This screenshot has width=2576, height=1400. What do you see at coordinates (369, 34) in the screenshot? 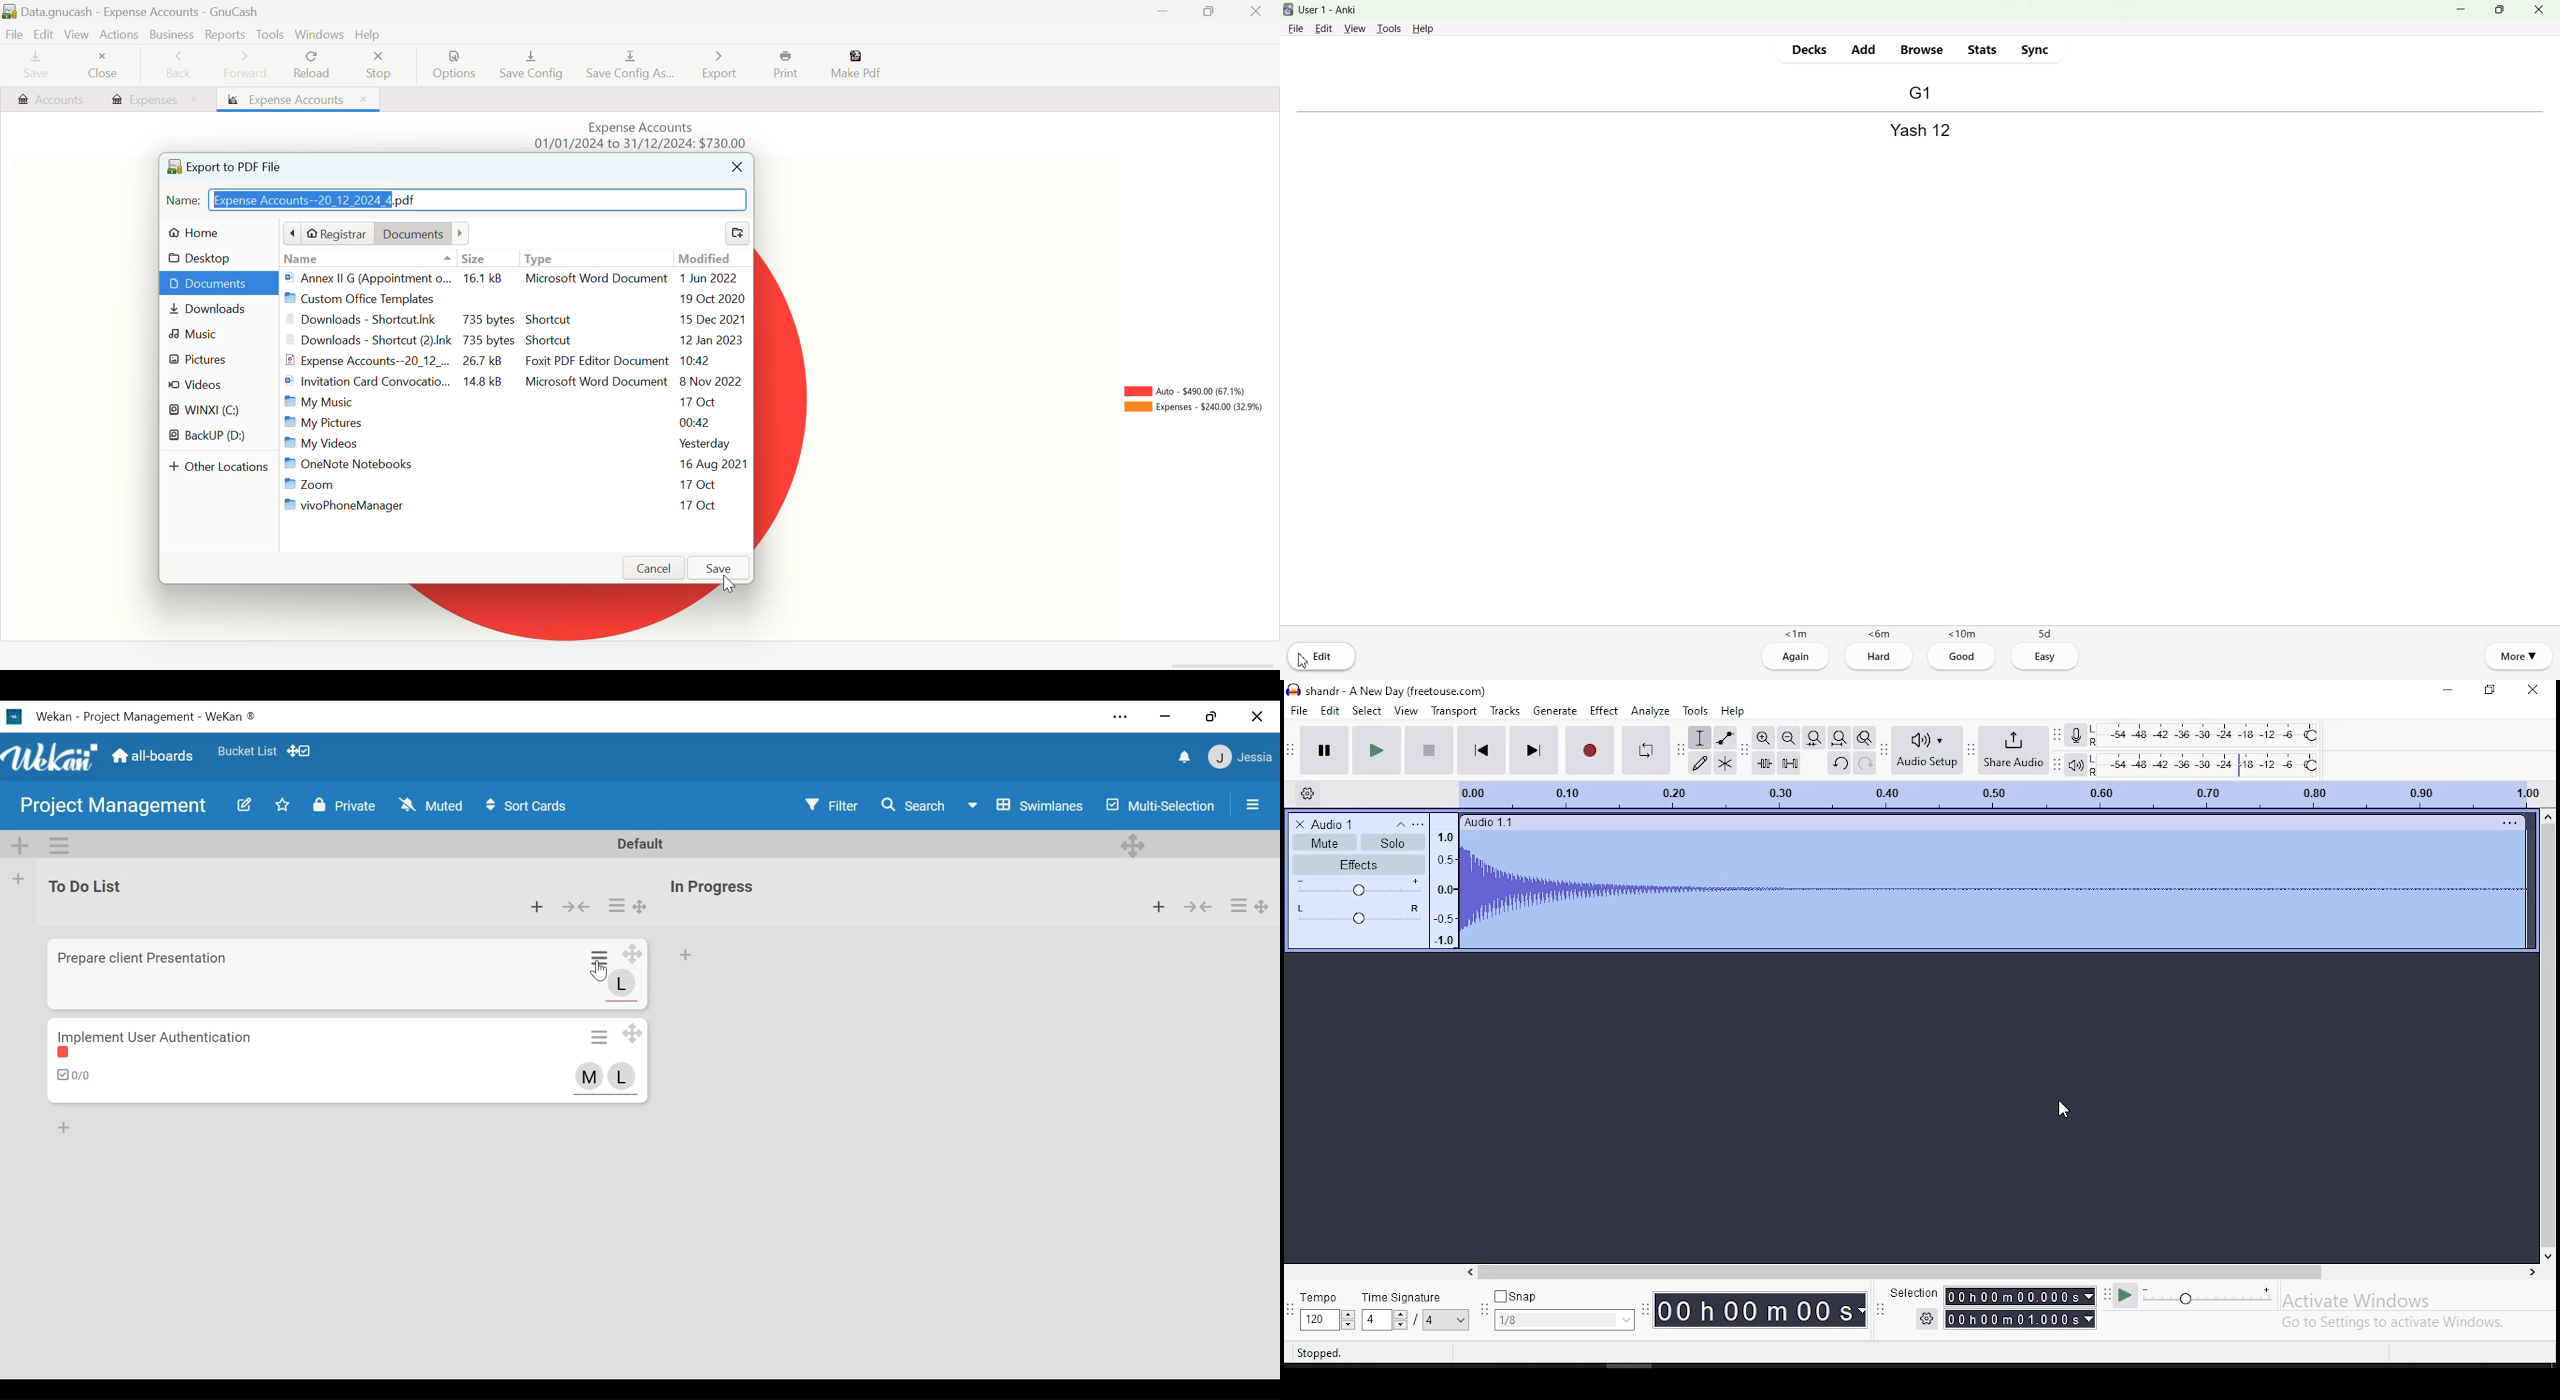
I see `Help` at bounding box center [369, 34].